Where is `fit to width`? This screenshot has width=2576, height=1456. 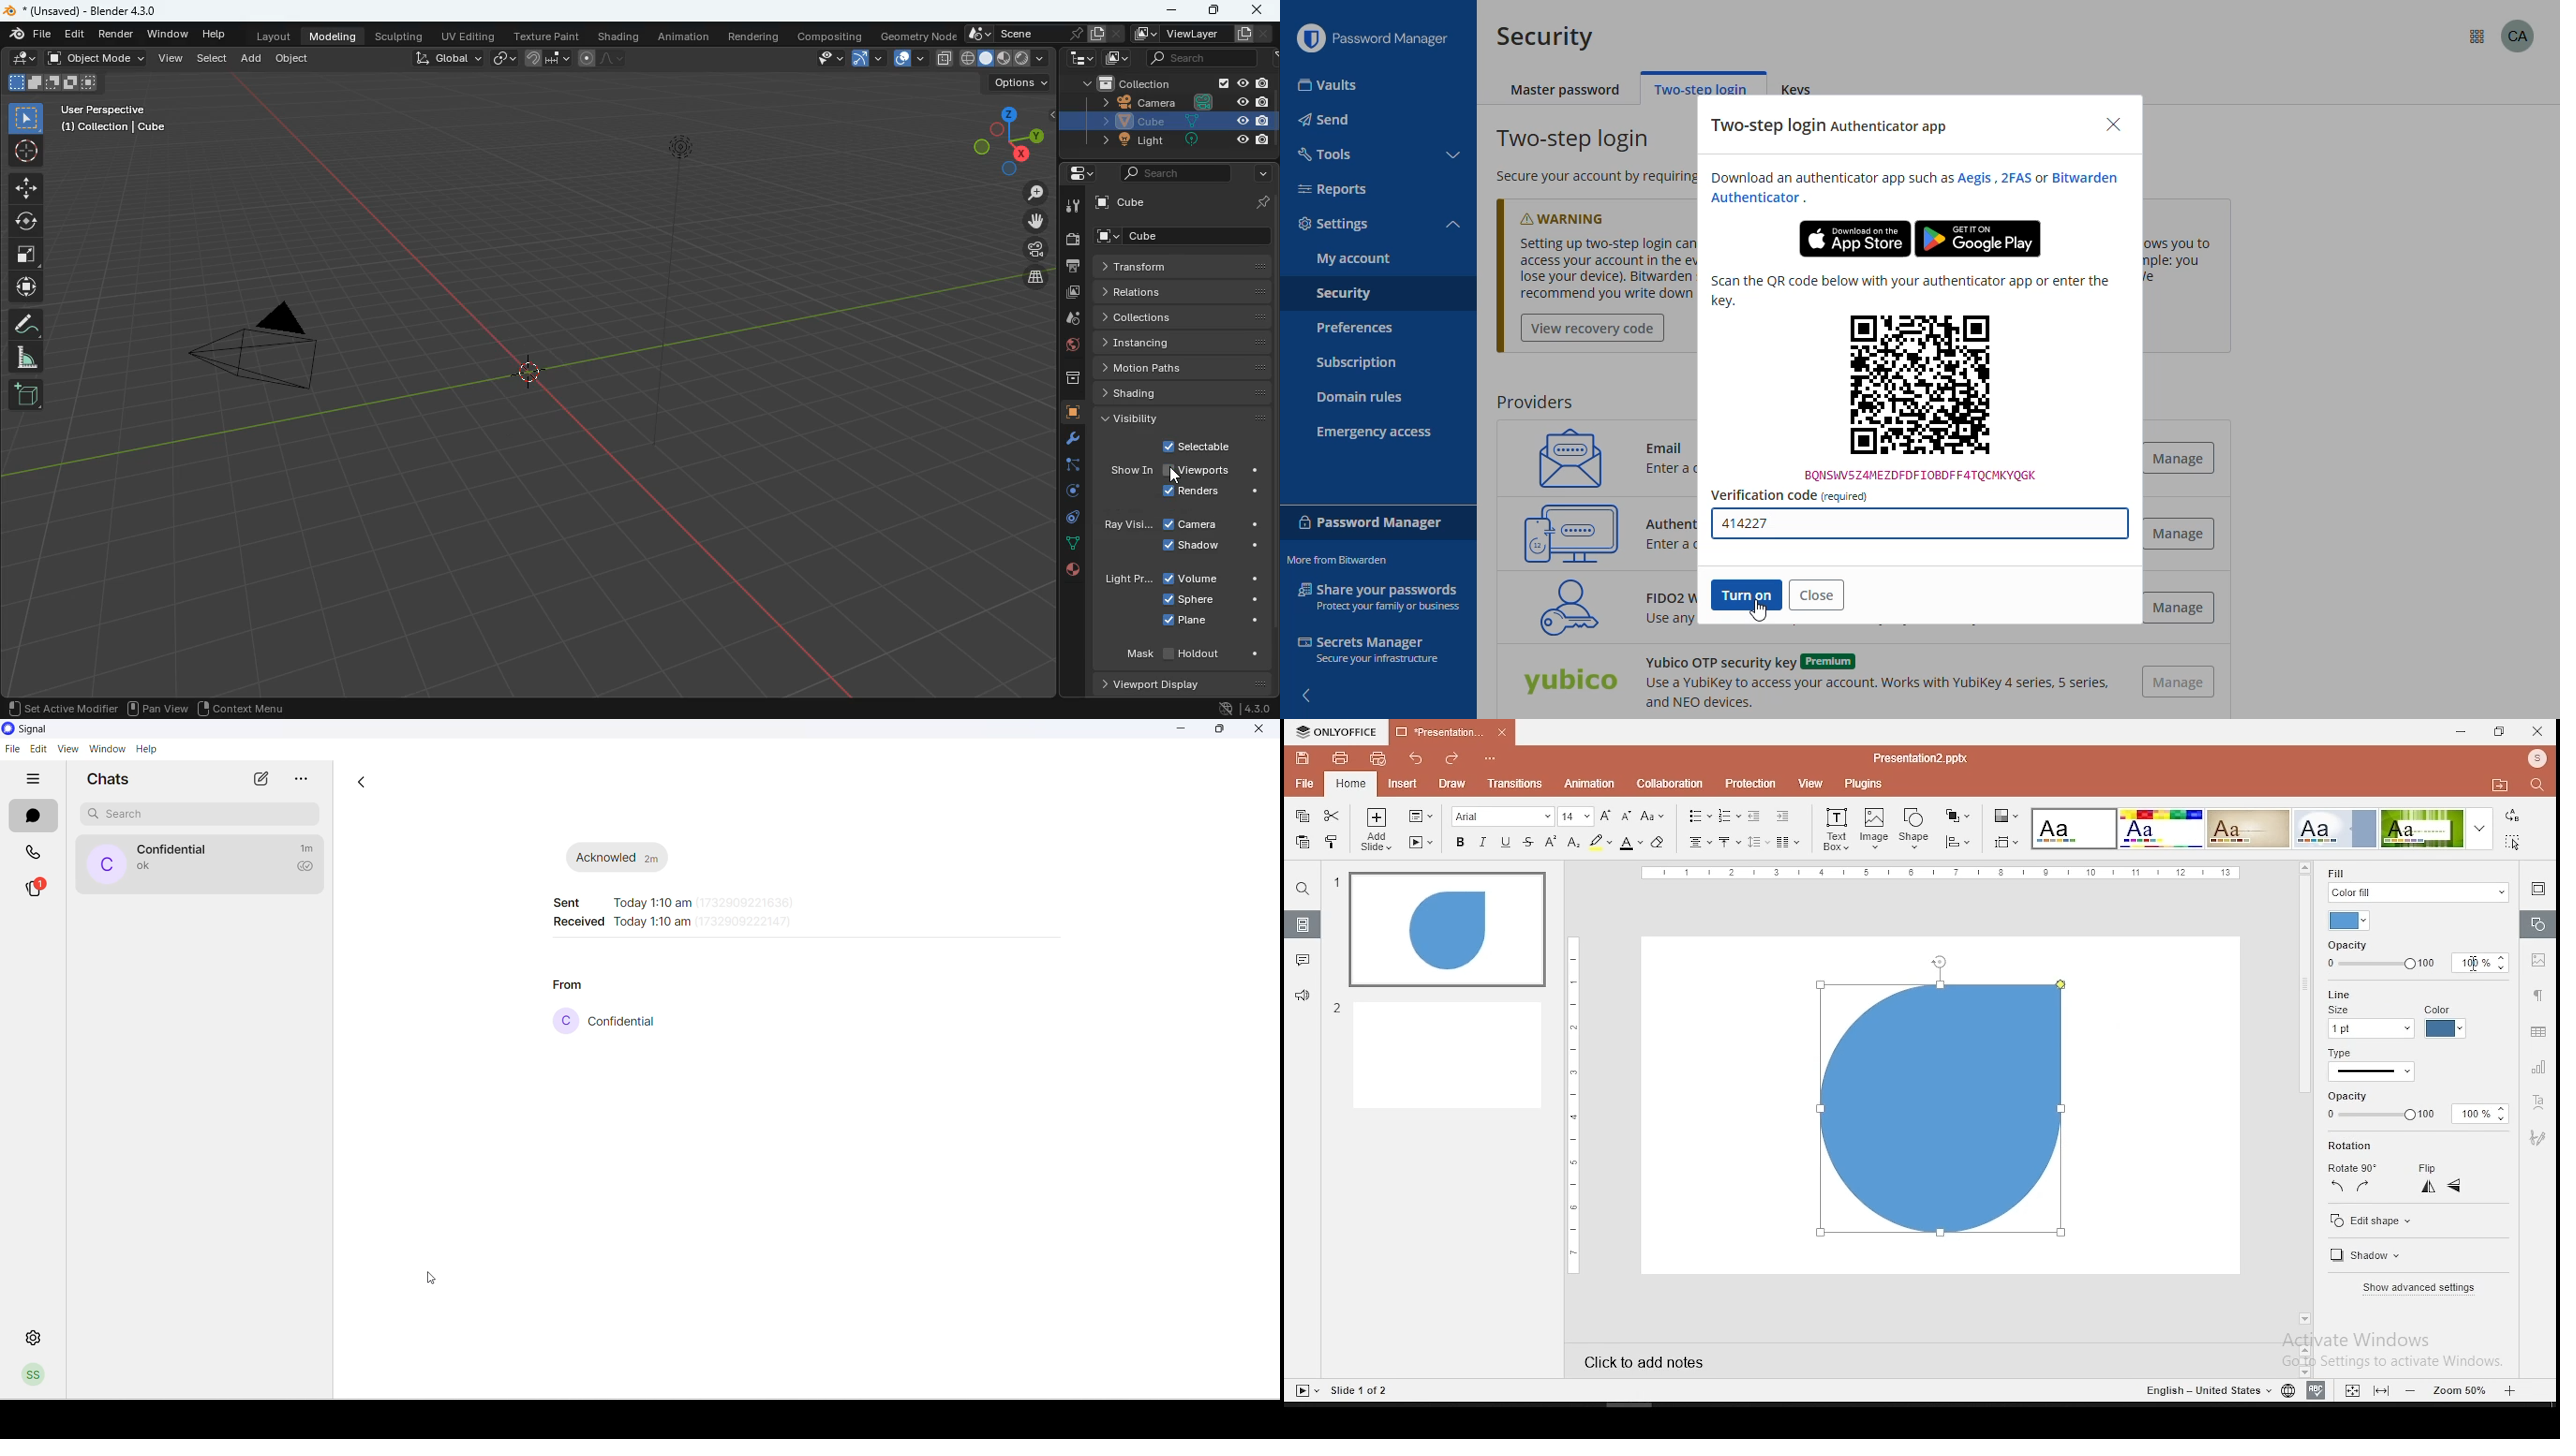 fit to width is located at coordinates (2349, 1390).